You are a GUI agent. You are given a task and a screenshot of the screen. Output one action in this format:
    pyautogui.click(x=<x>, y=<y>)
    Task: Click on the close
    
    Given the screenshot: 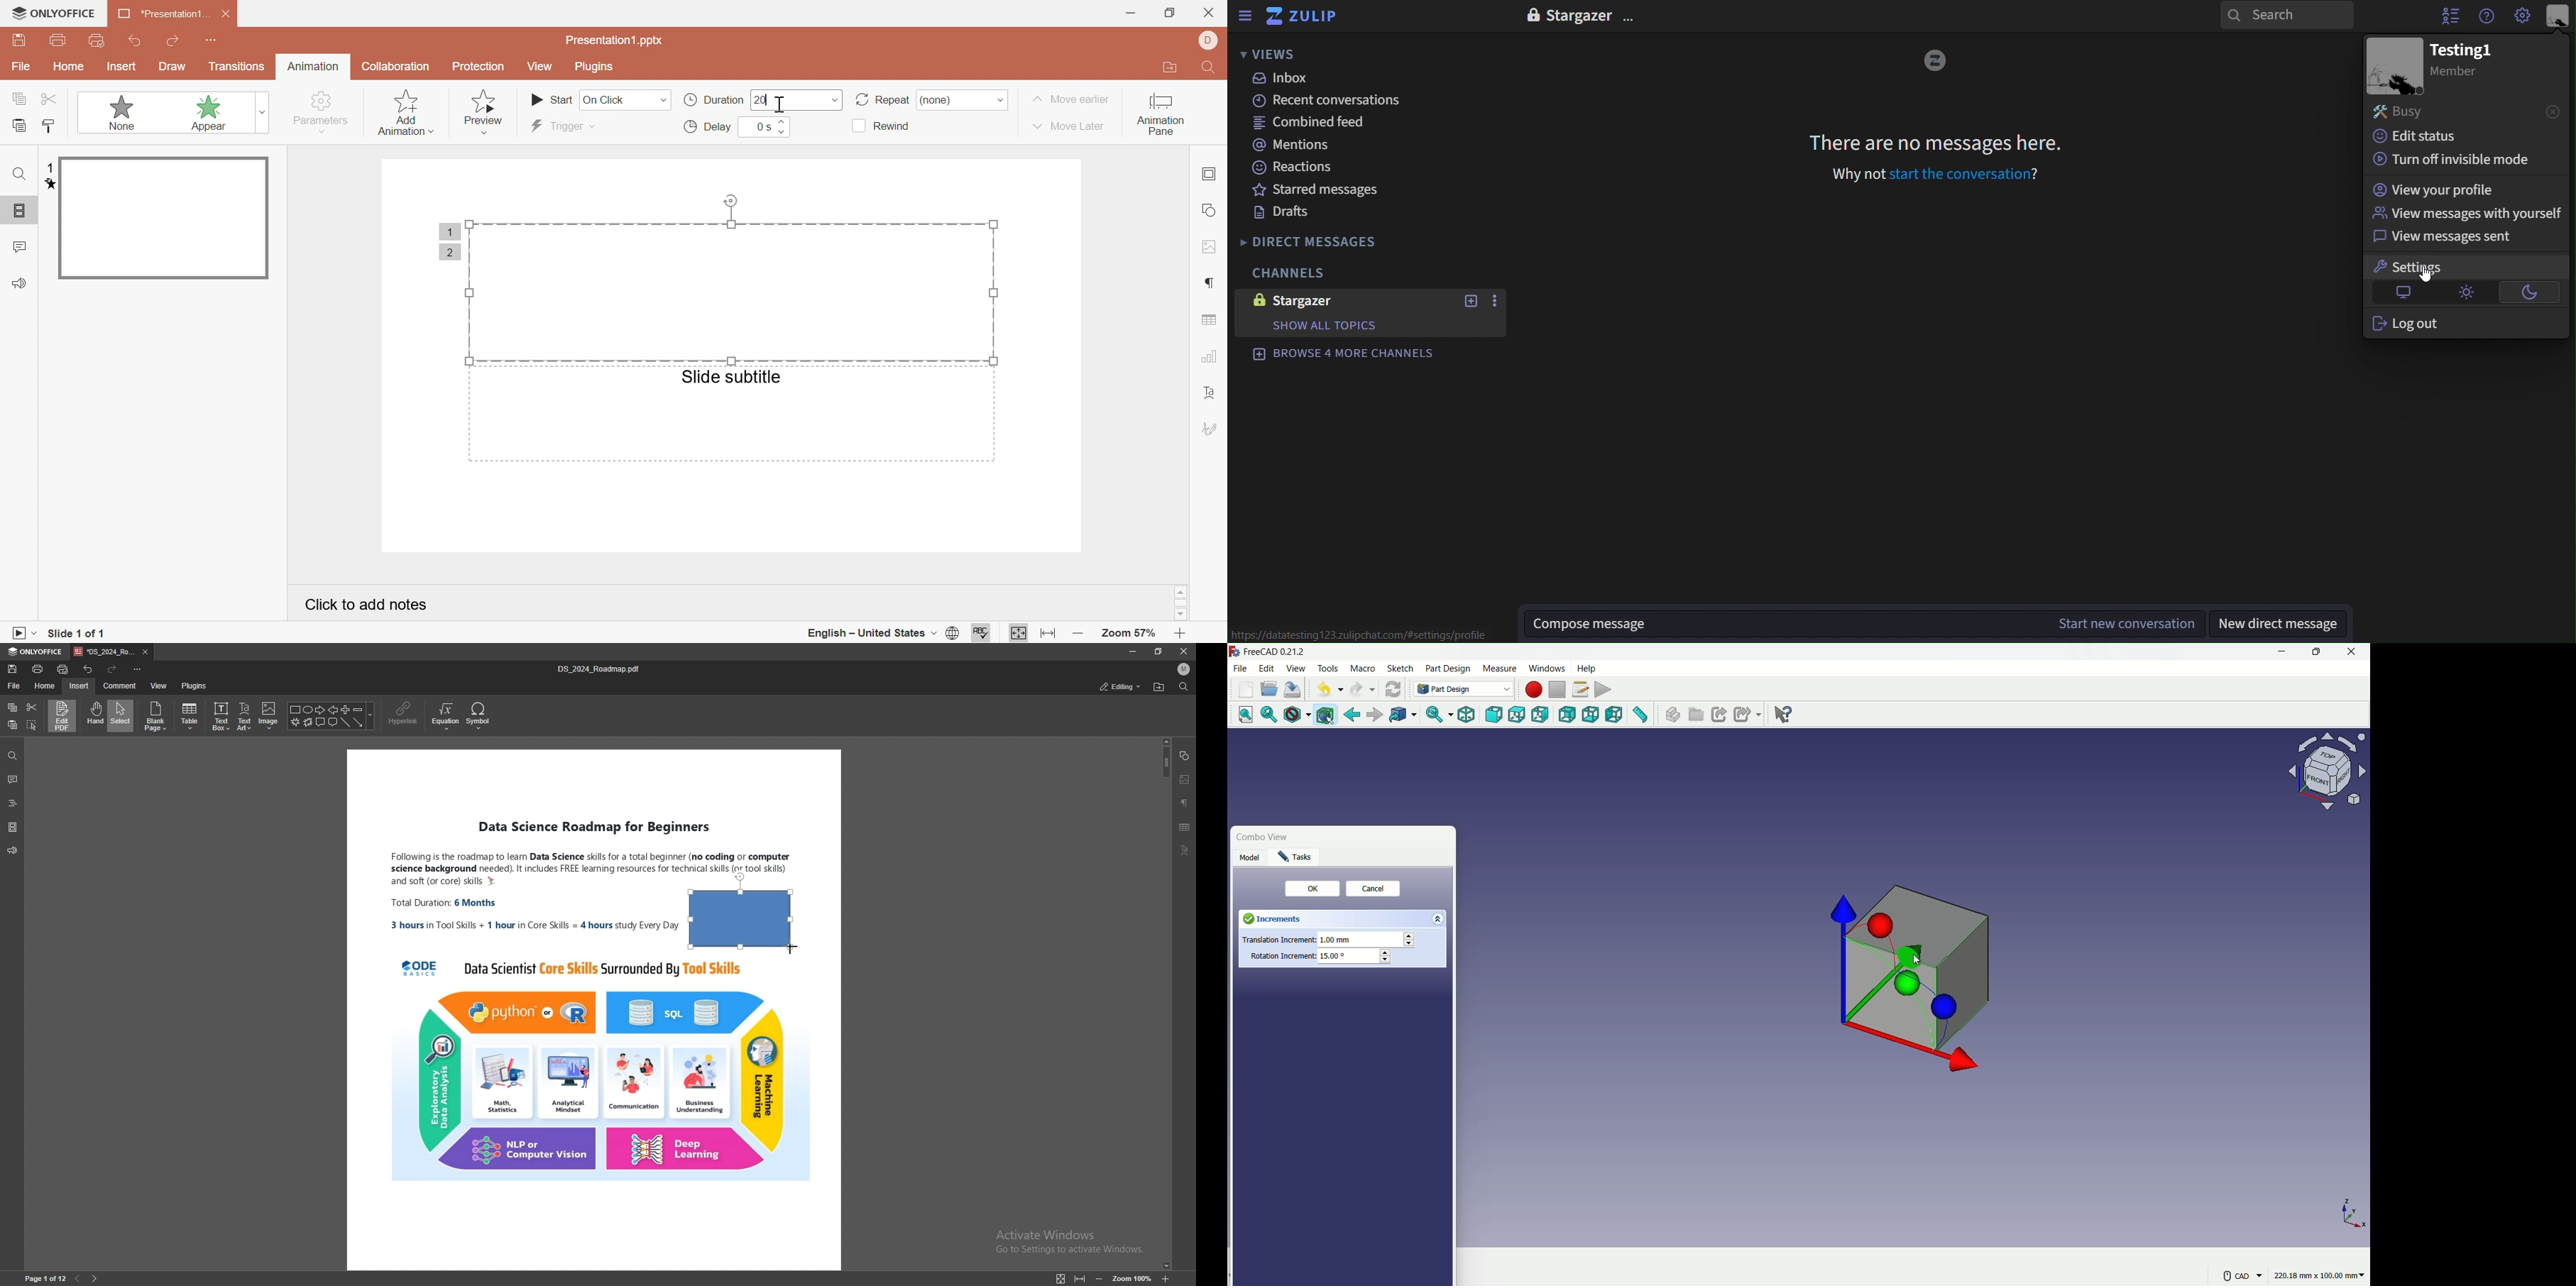 What is the action you would take?
    pyautogui.click(x=227, y=13)
    